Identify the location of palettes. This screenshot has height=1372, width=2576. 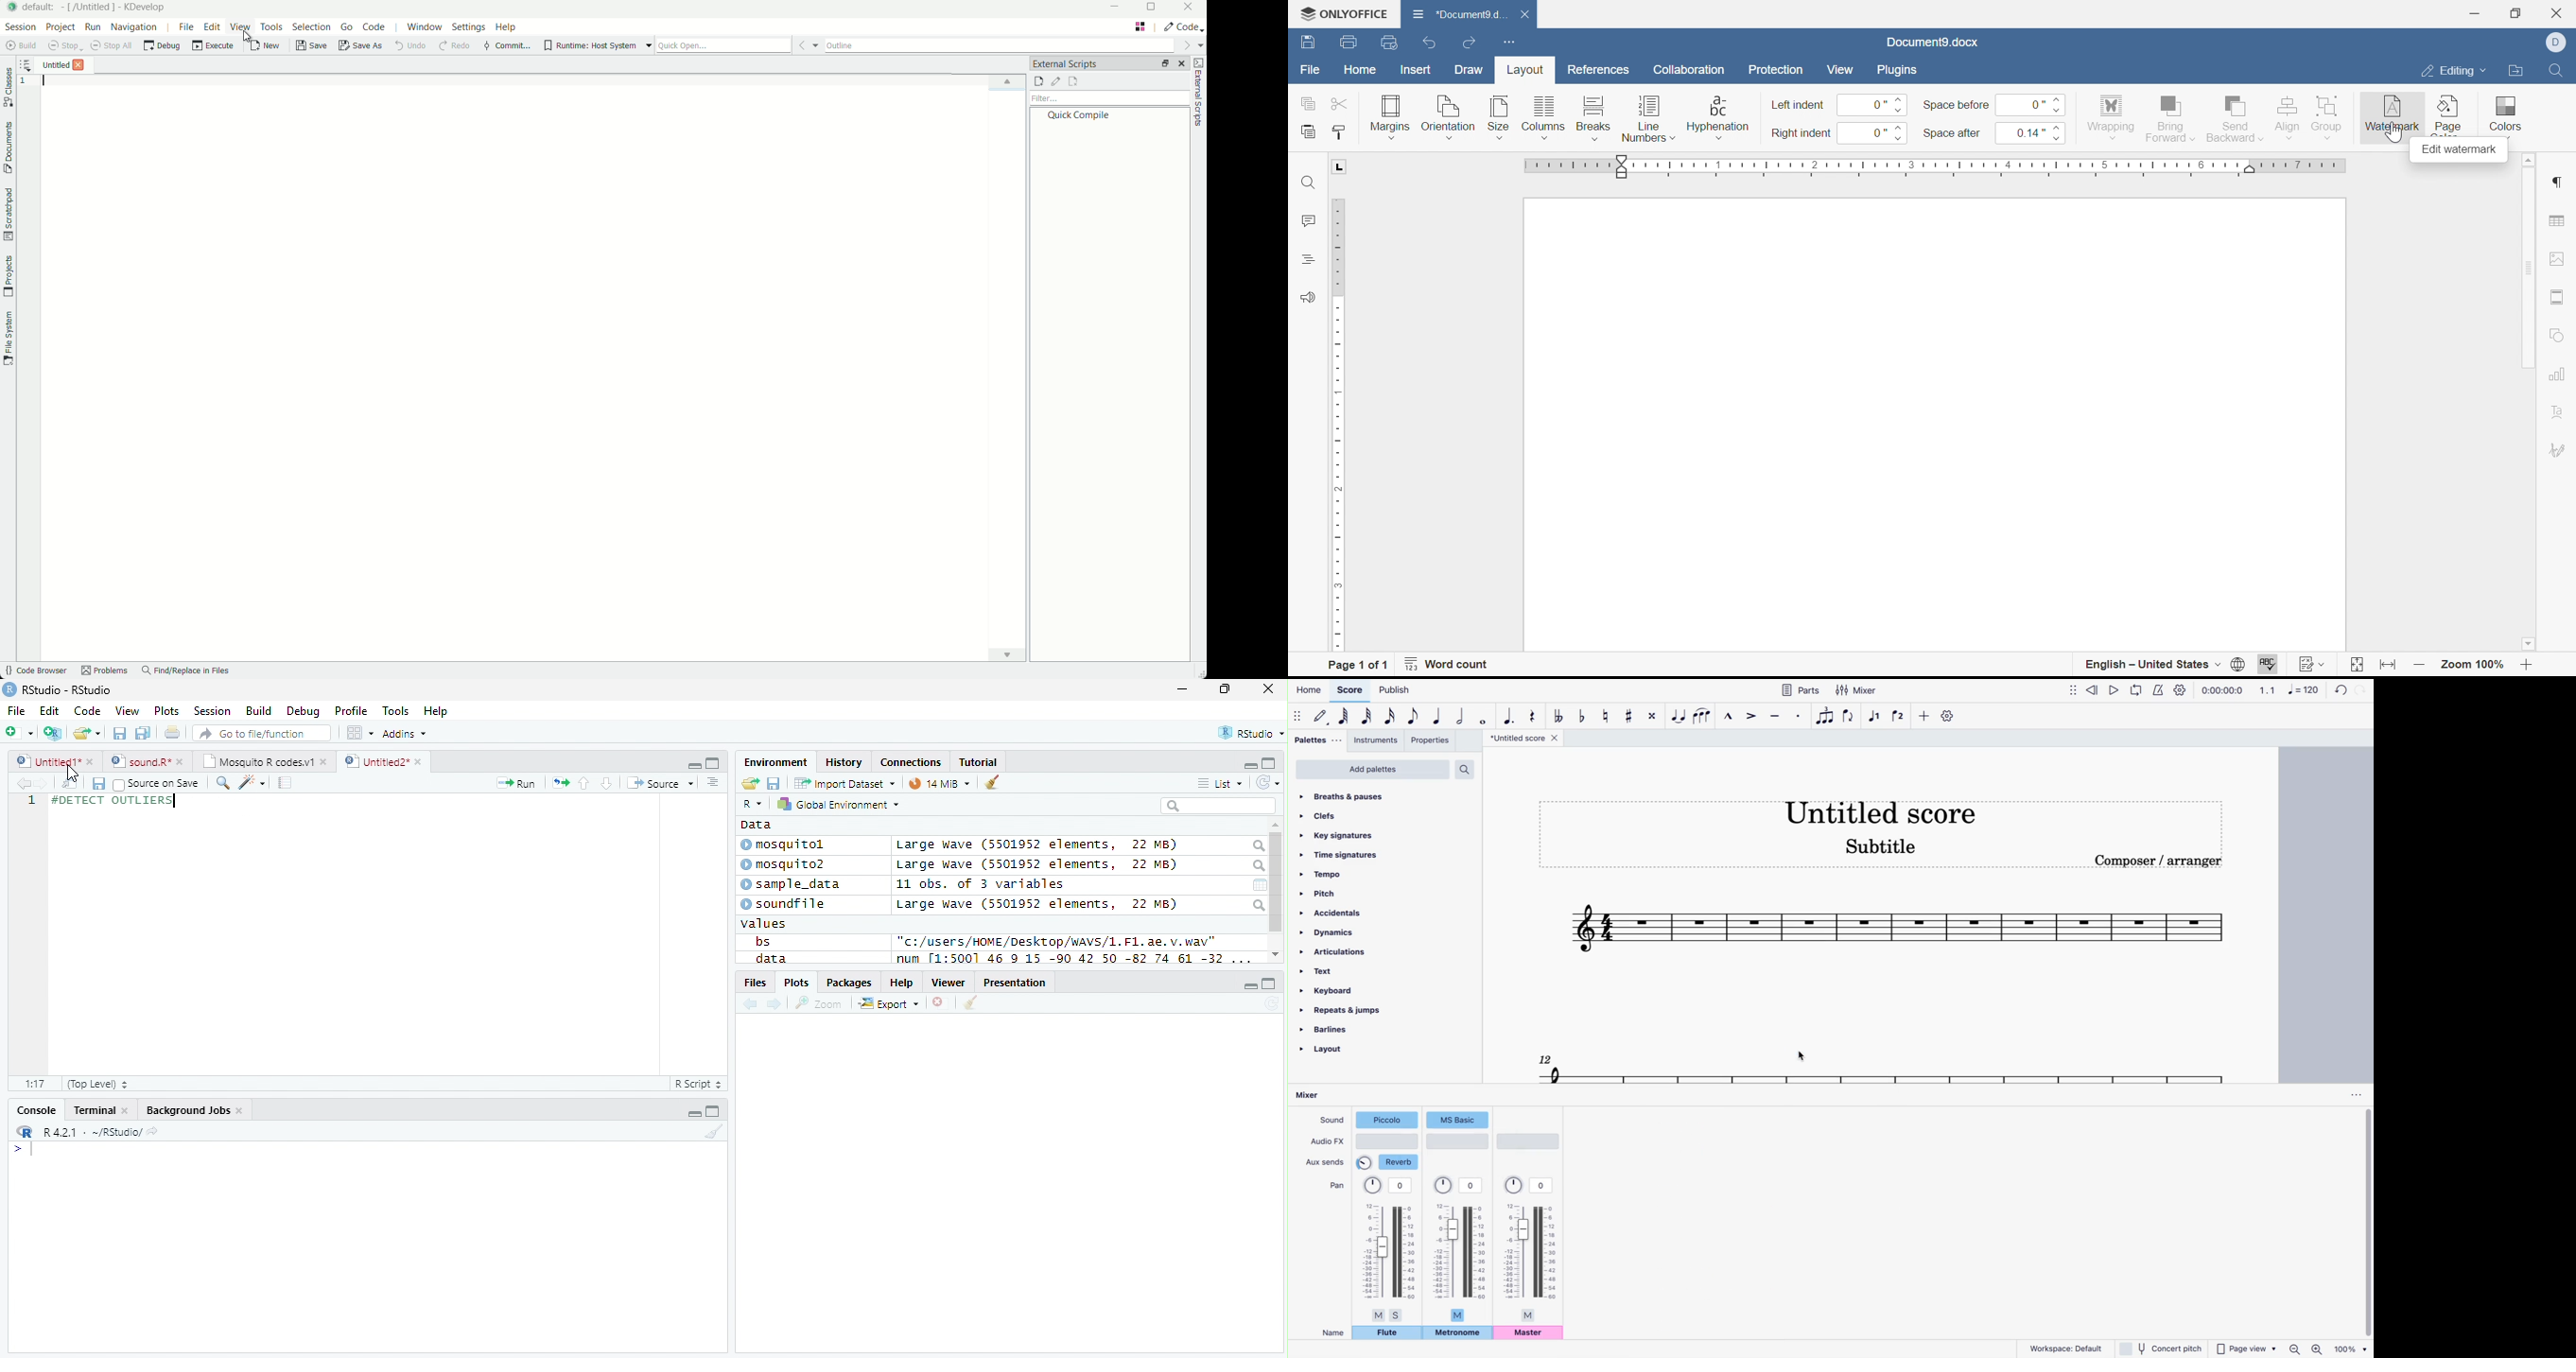
(1318, 742).